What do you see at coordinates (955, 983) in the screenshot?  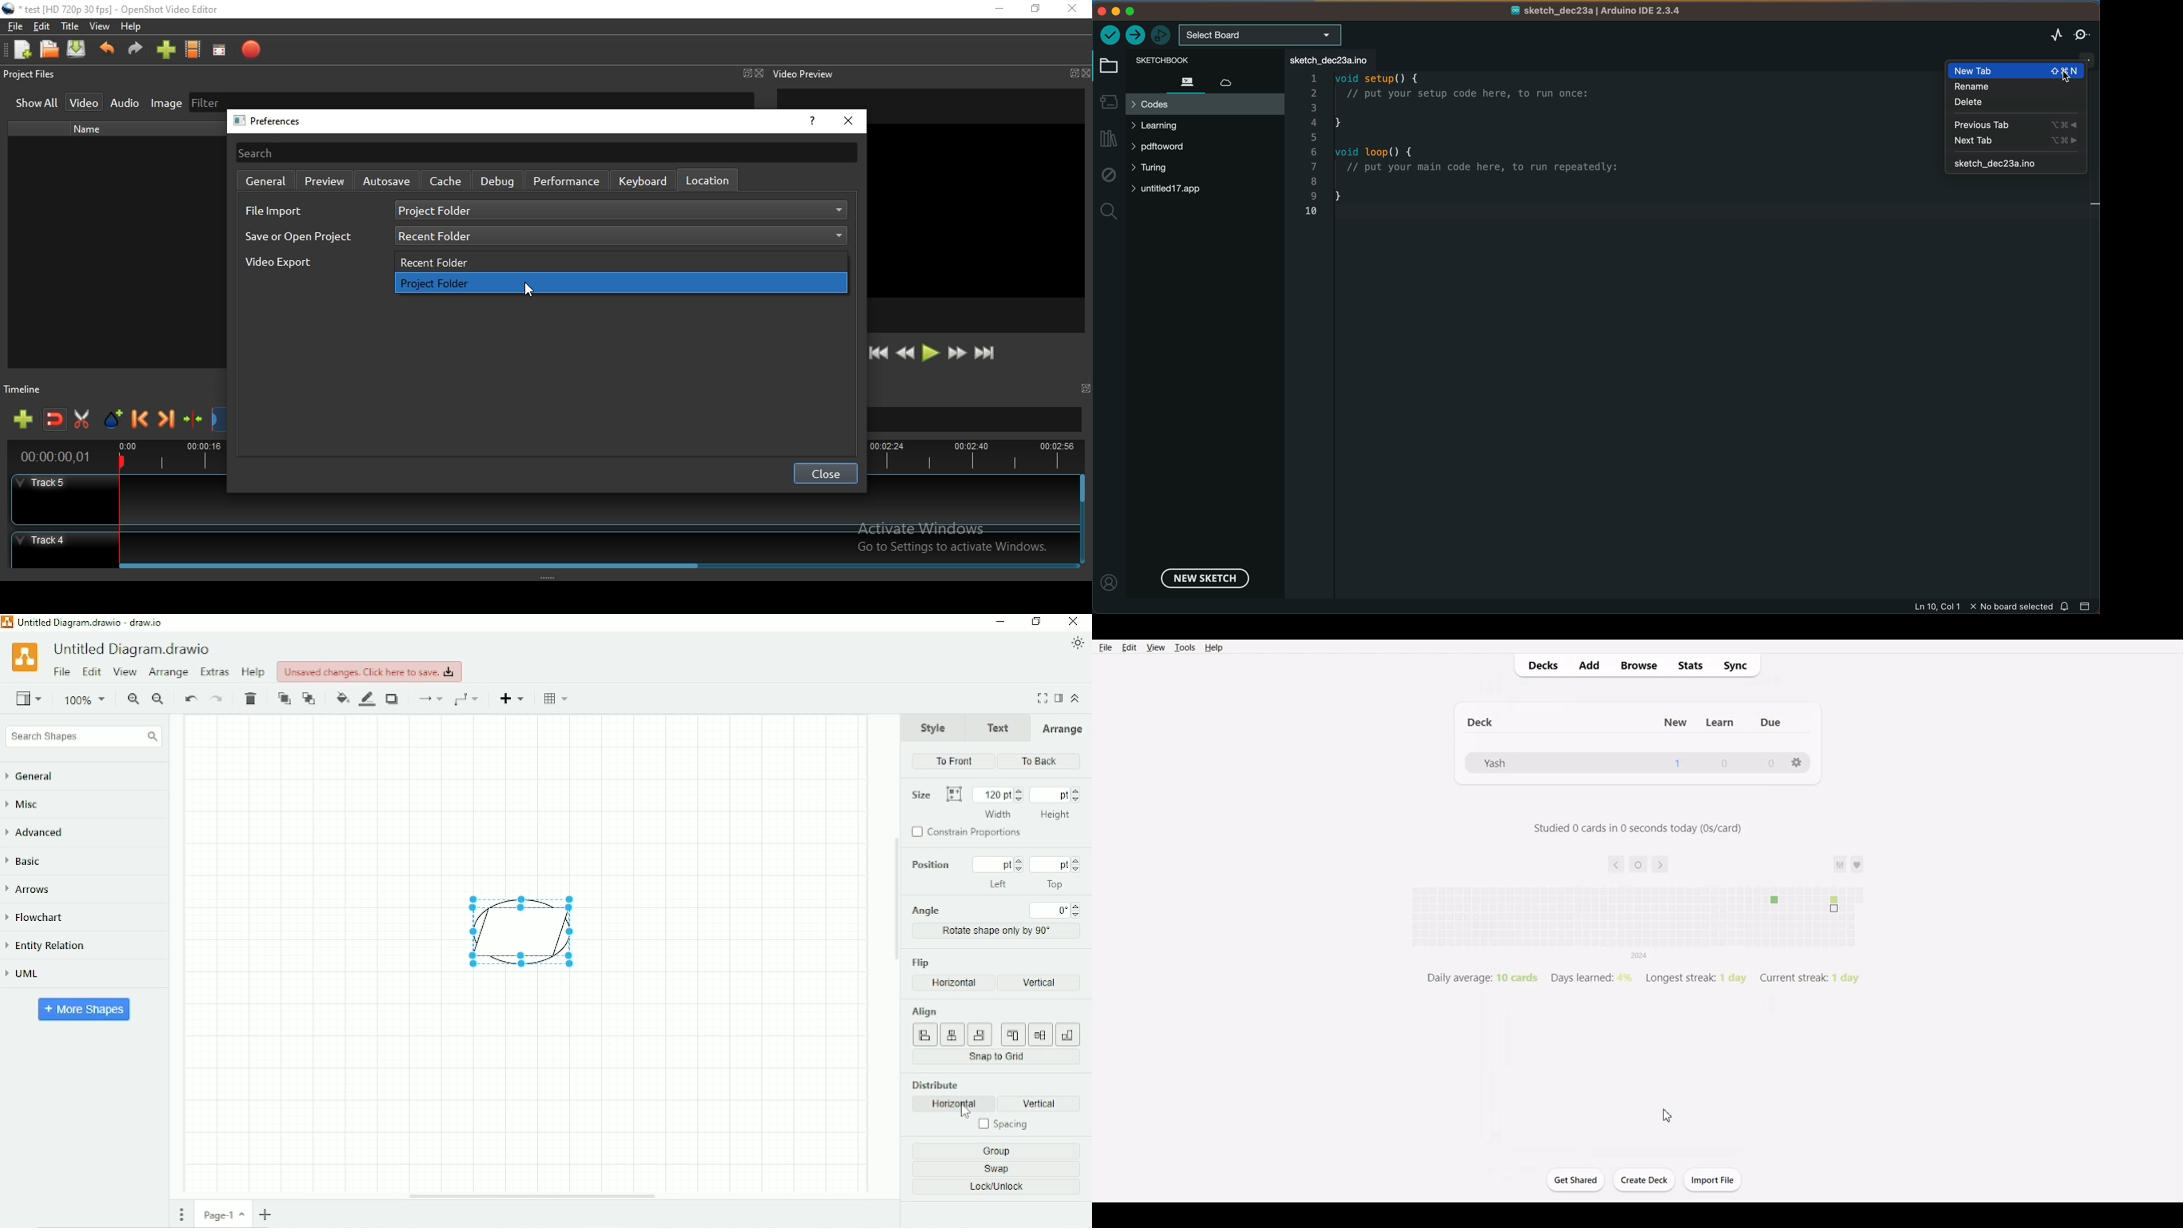 I see `Horizontal` at bounding box center [955, 983].